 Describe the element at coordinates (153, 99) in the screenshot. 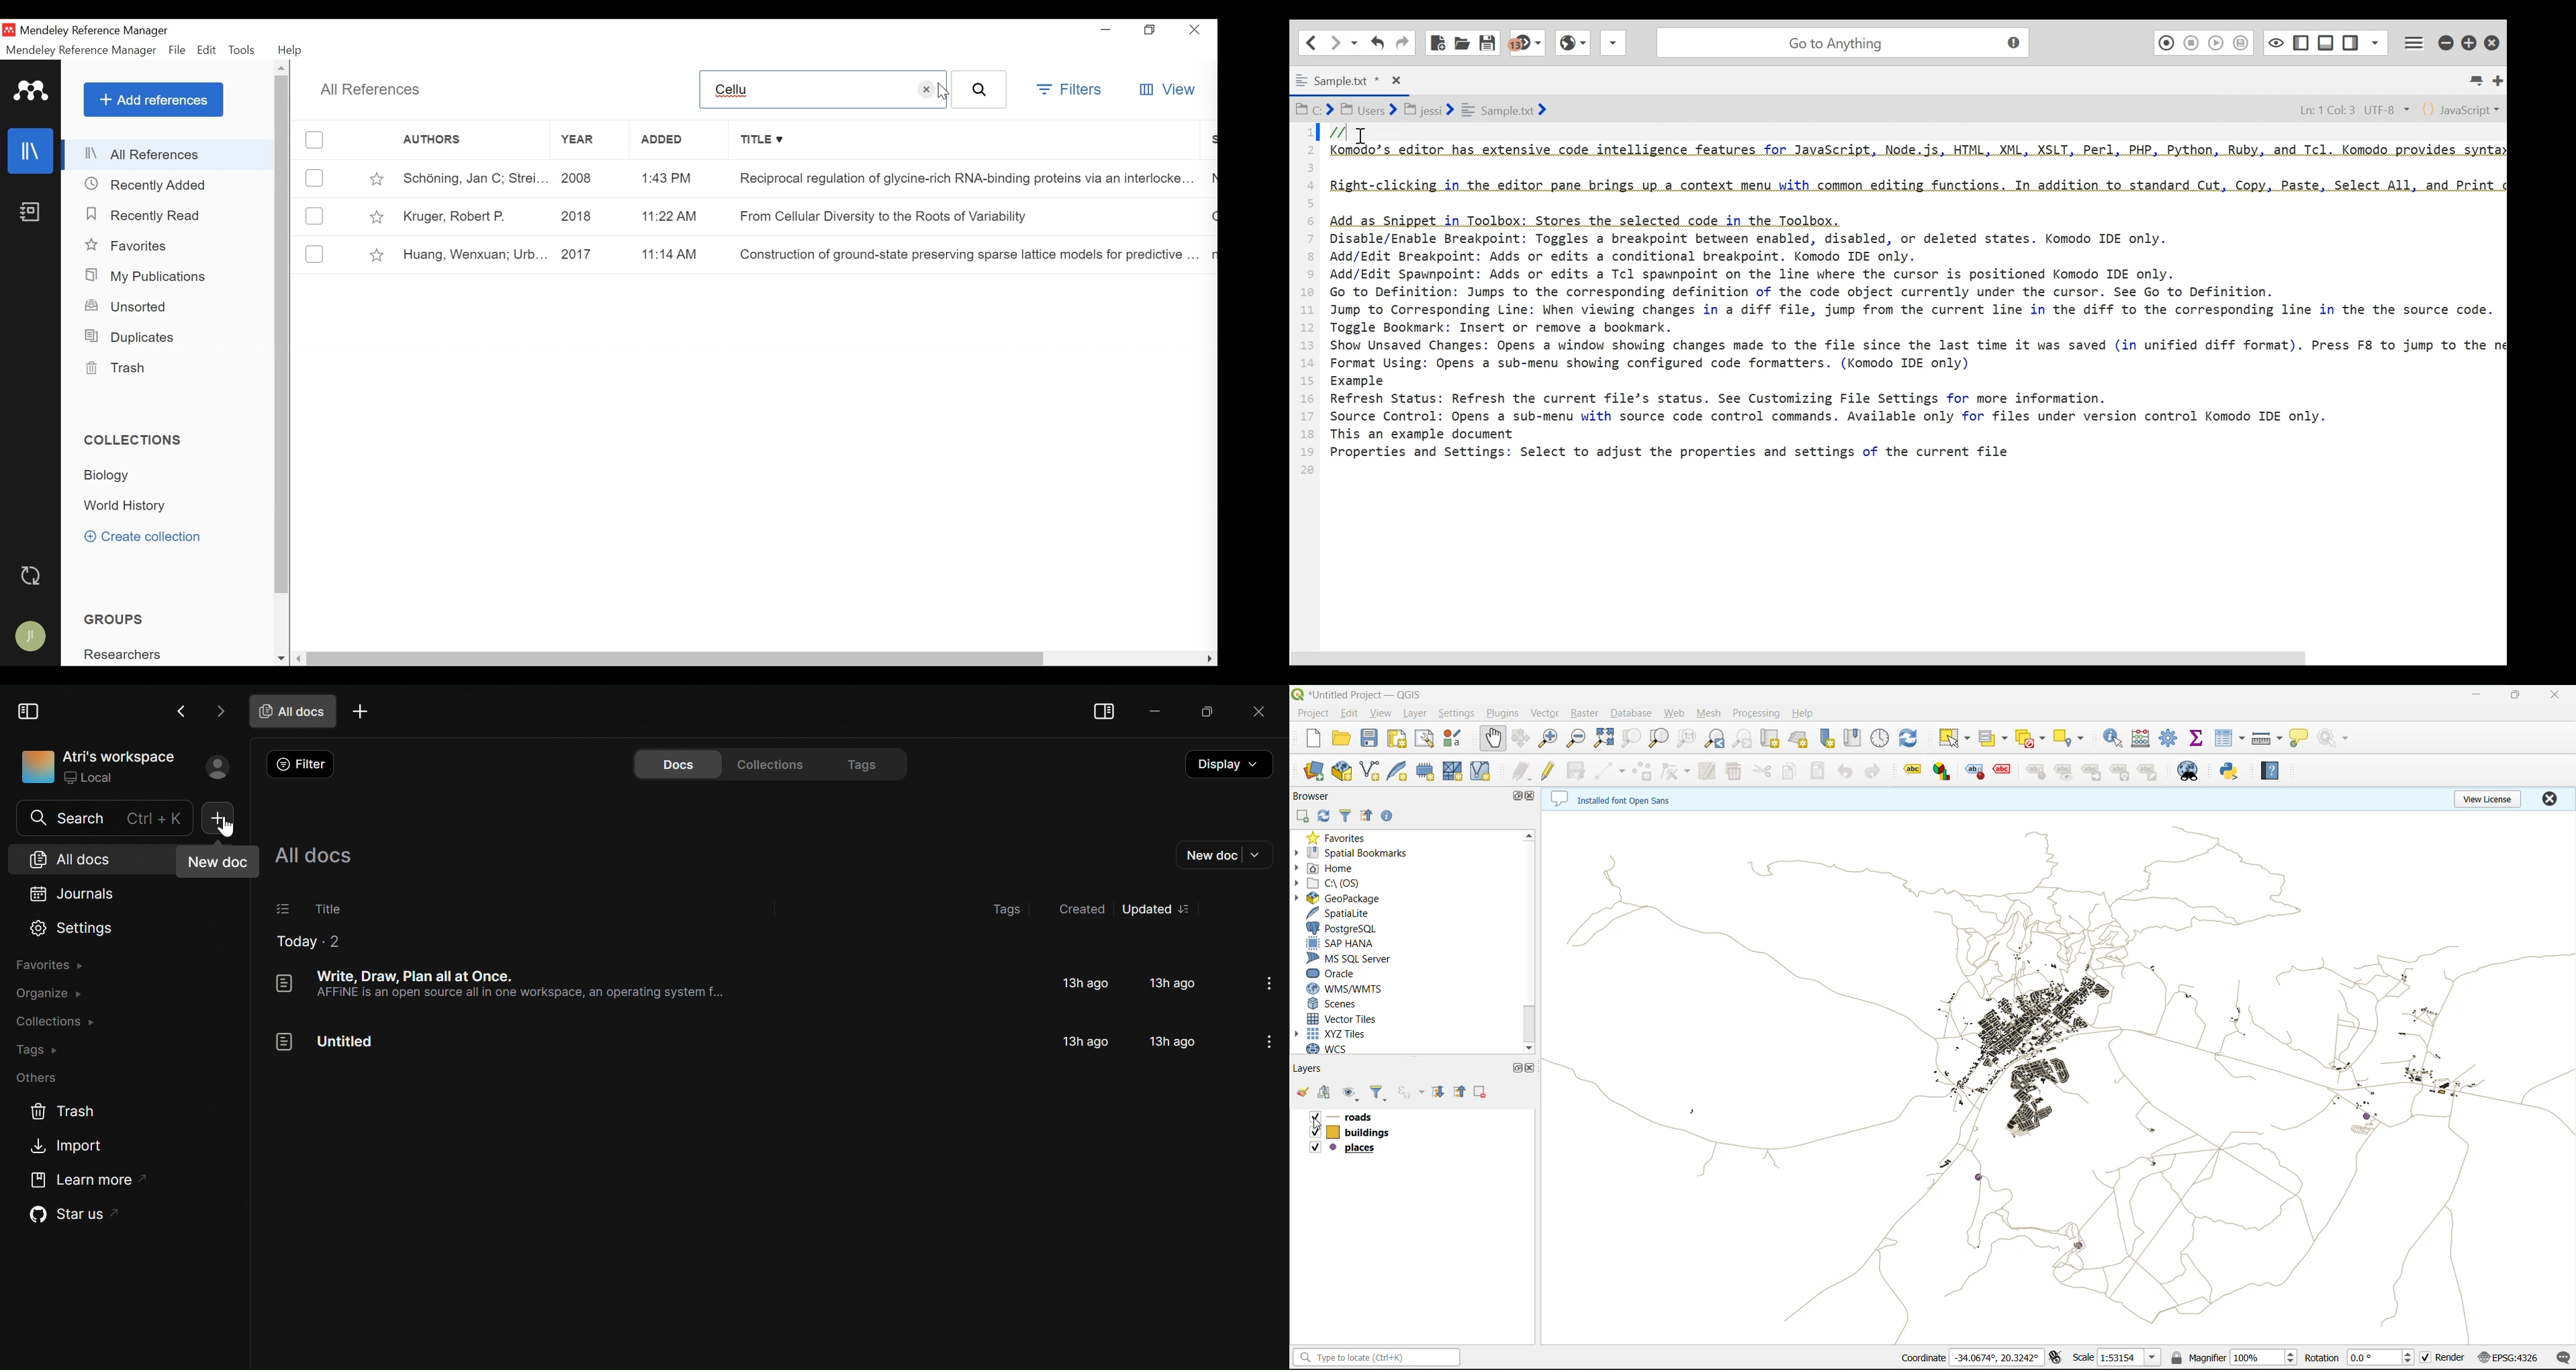

I see `Add References` at that location.